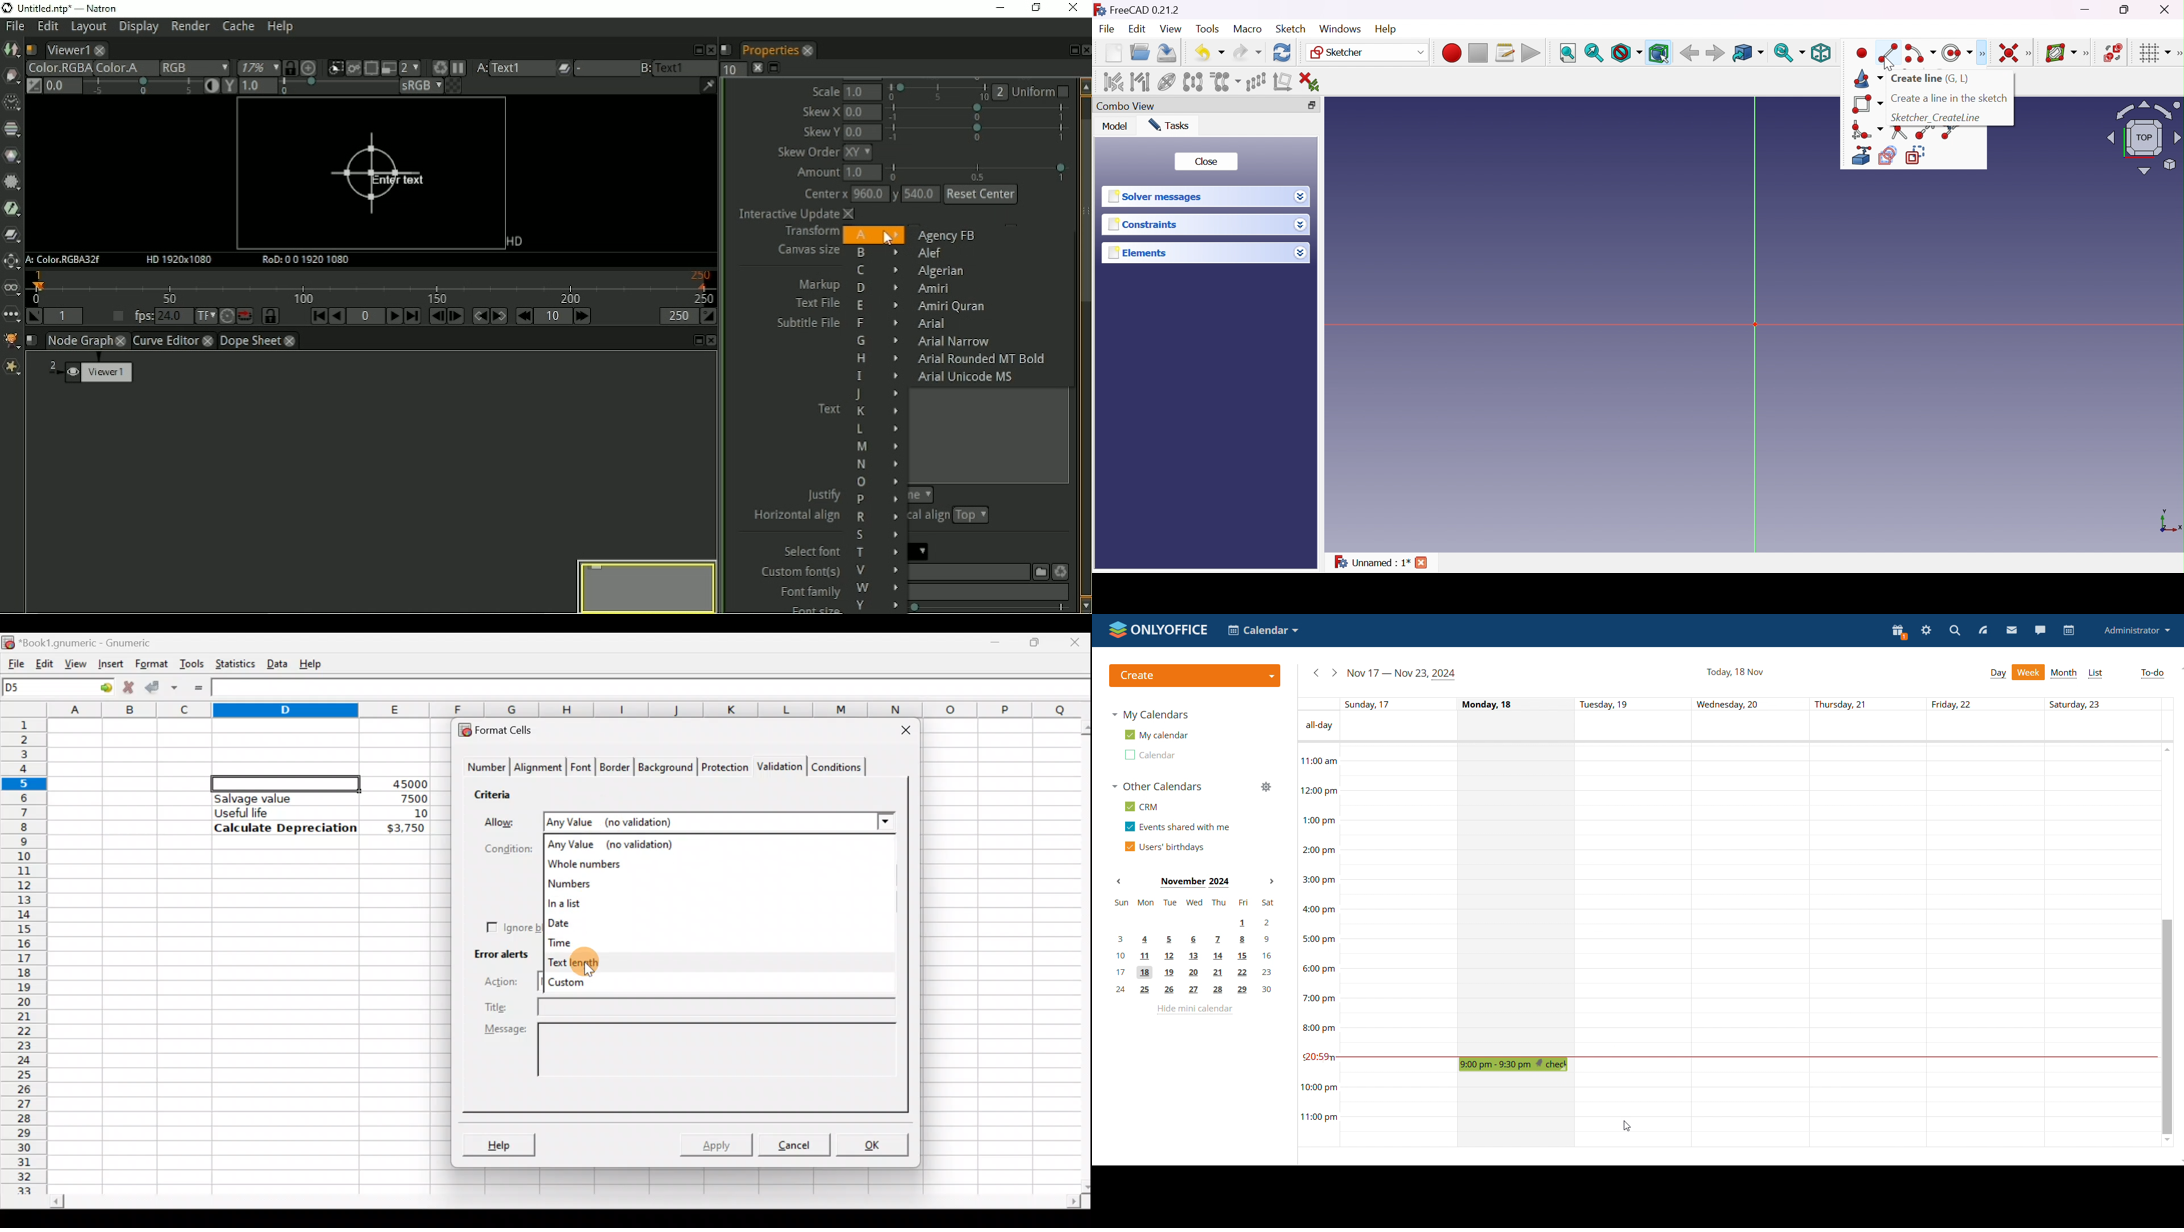  What do you see at coordinates (127, 686) in the screenshot?
I see `Cancel change` at bounding box center [127, 686].